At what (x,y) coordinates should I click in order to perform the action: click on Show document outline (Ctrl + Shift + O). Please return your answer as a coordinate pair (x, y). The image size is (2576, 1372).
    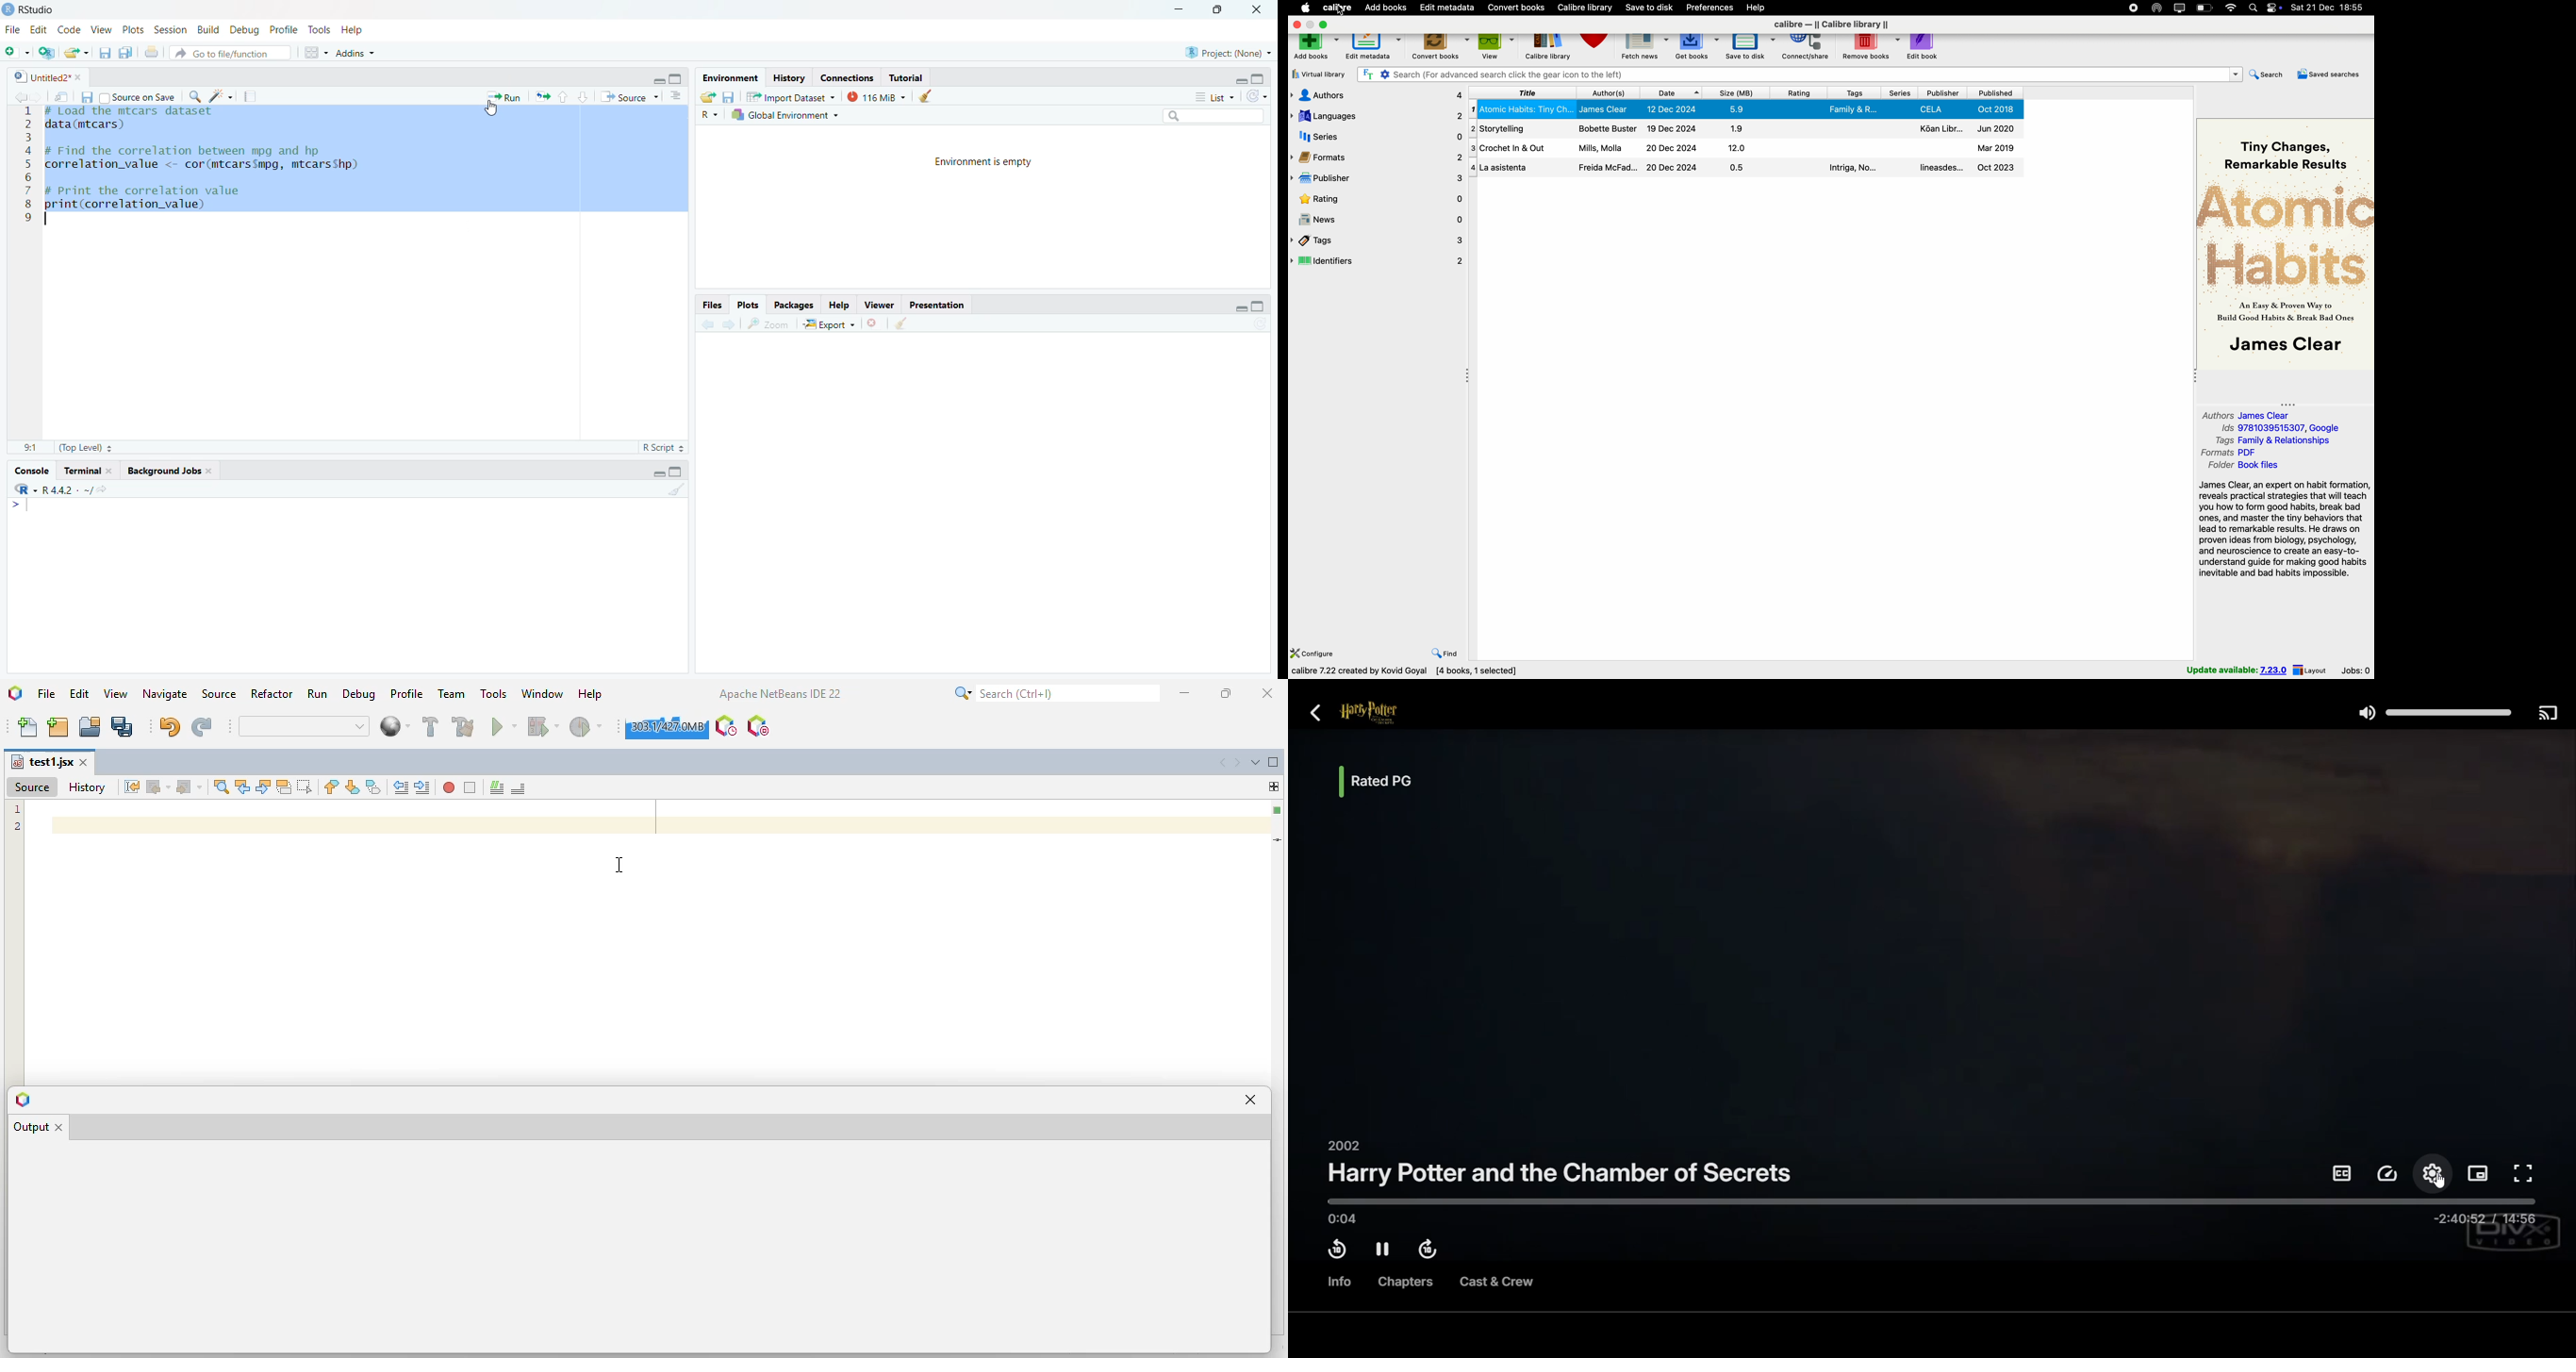
    Looking at the image, I should click on (678, 95).